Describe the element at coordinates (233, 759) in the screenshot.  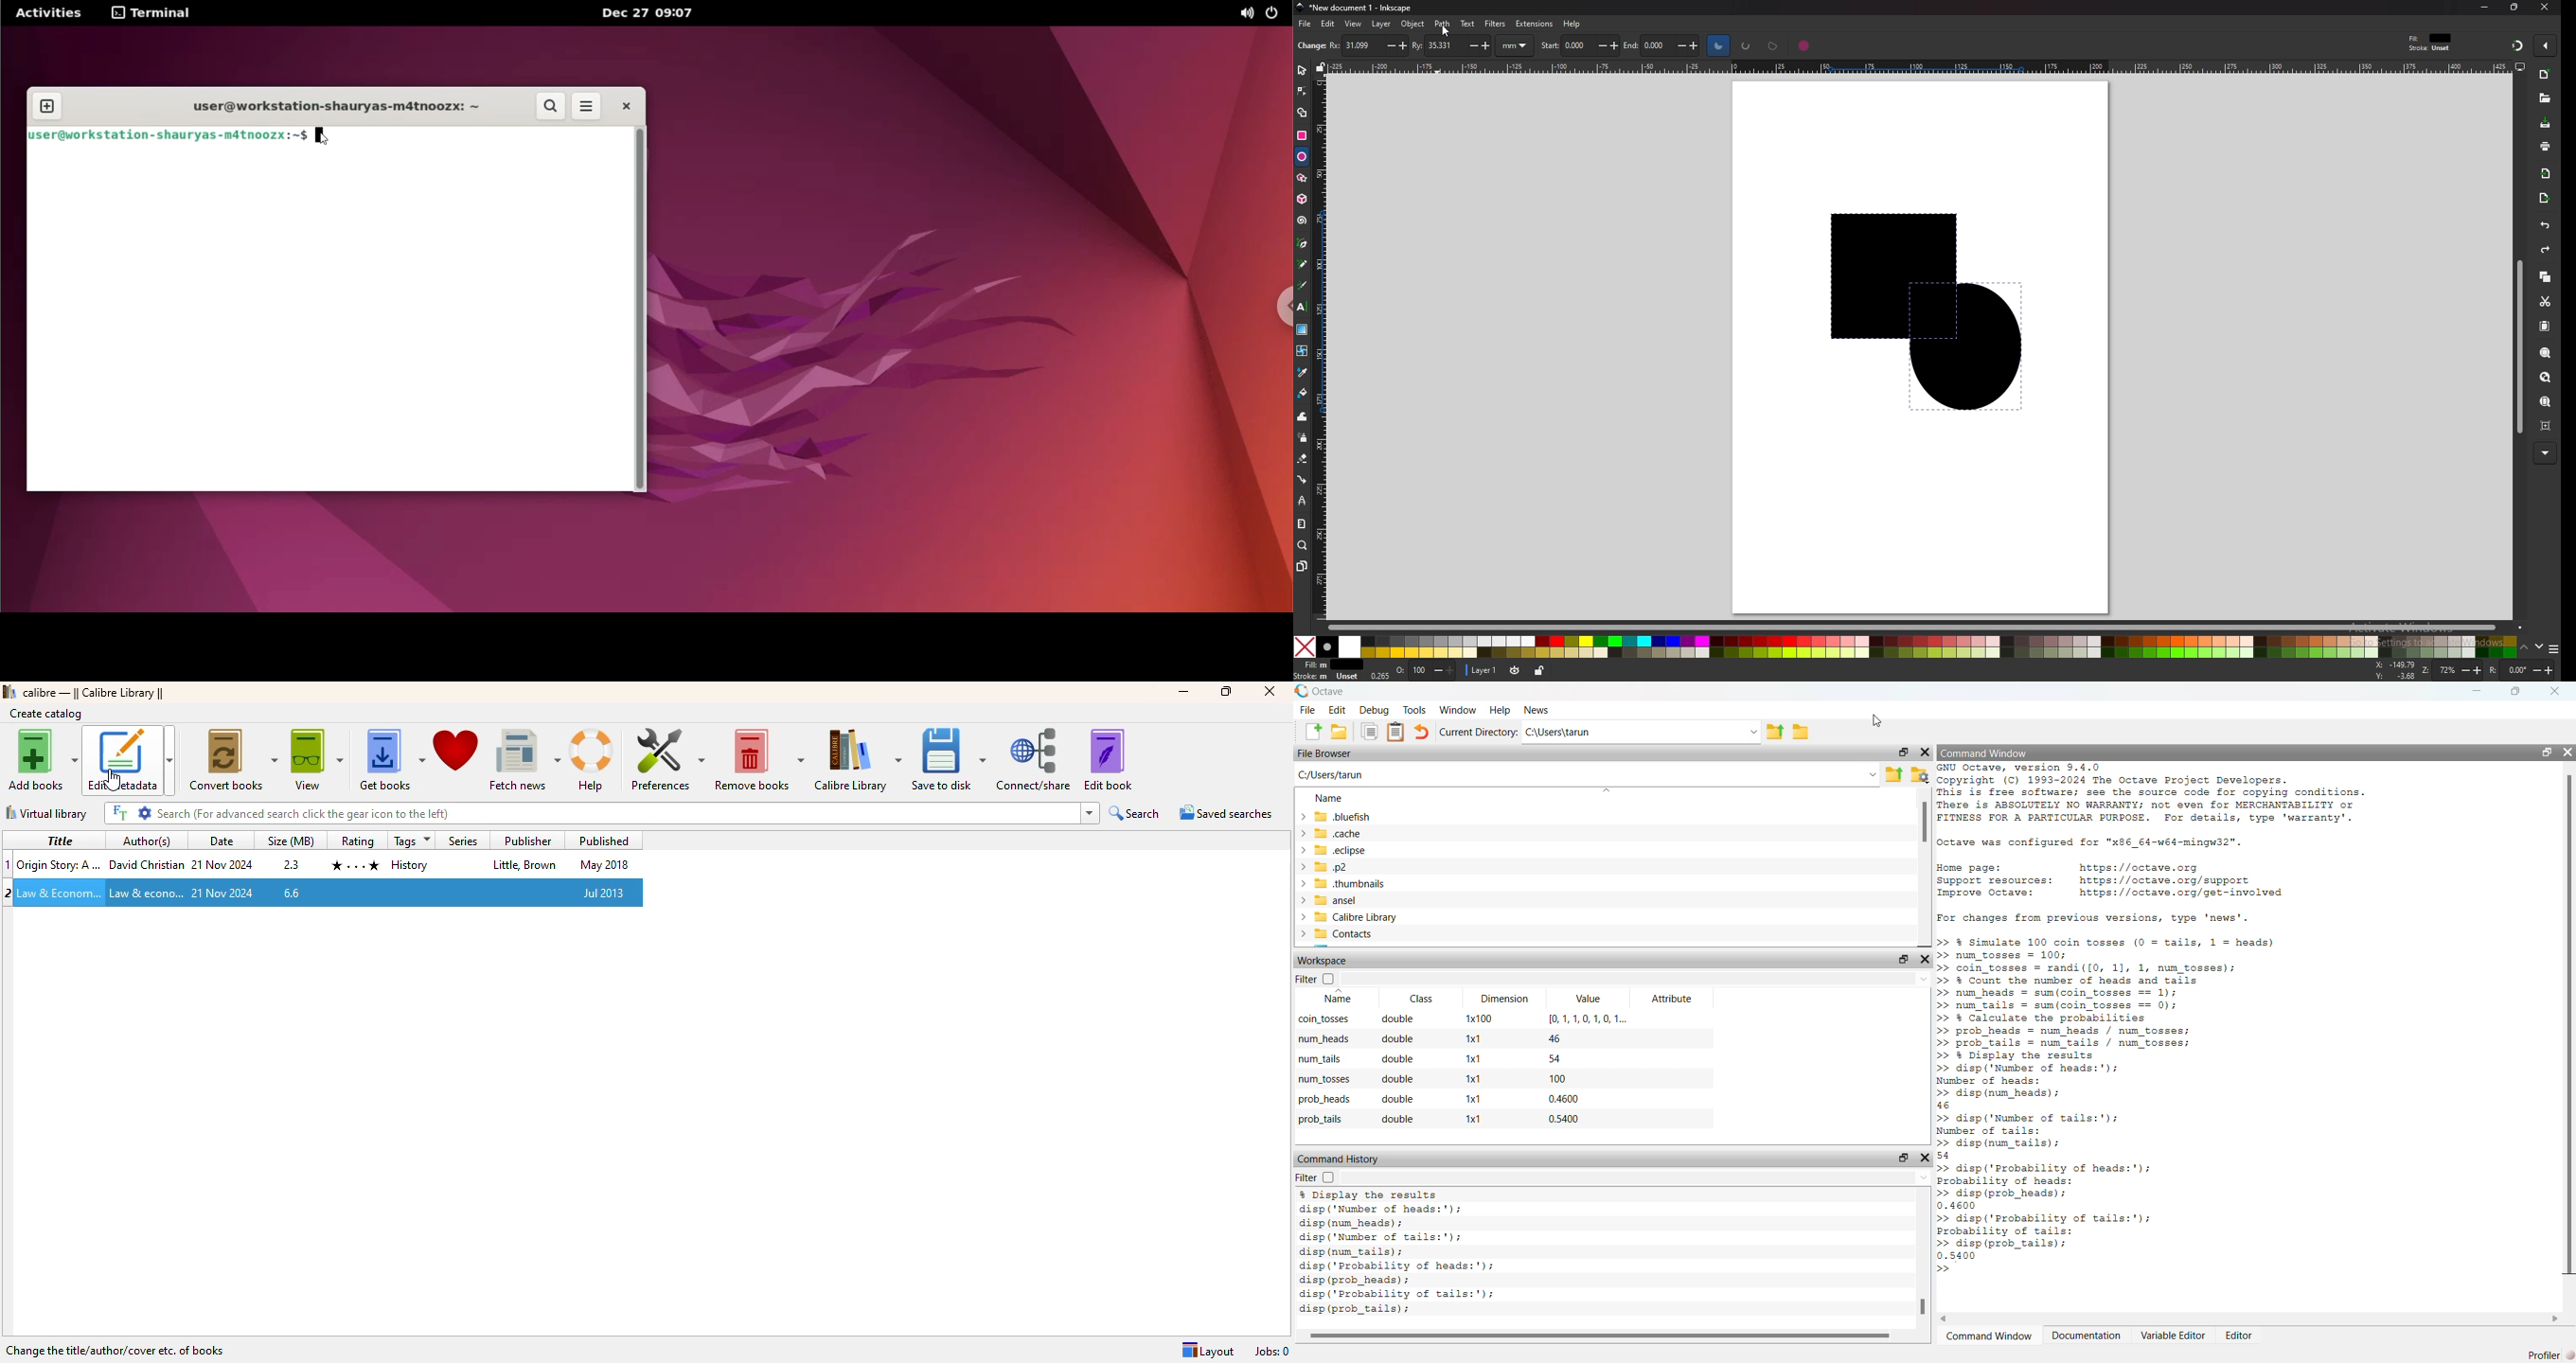
I see `convert books` at that location.